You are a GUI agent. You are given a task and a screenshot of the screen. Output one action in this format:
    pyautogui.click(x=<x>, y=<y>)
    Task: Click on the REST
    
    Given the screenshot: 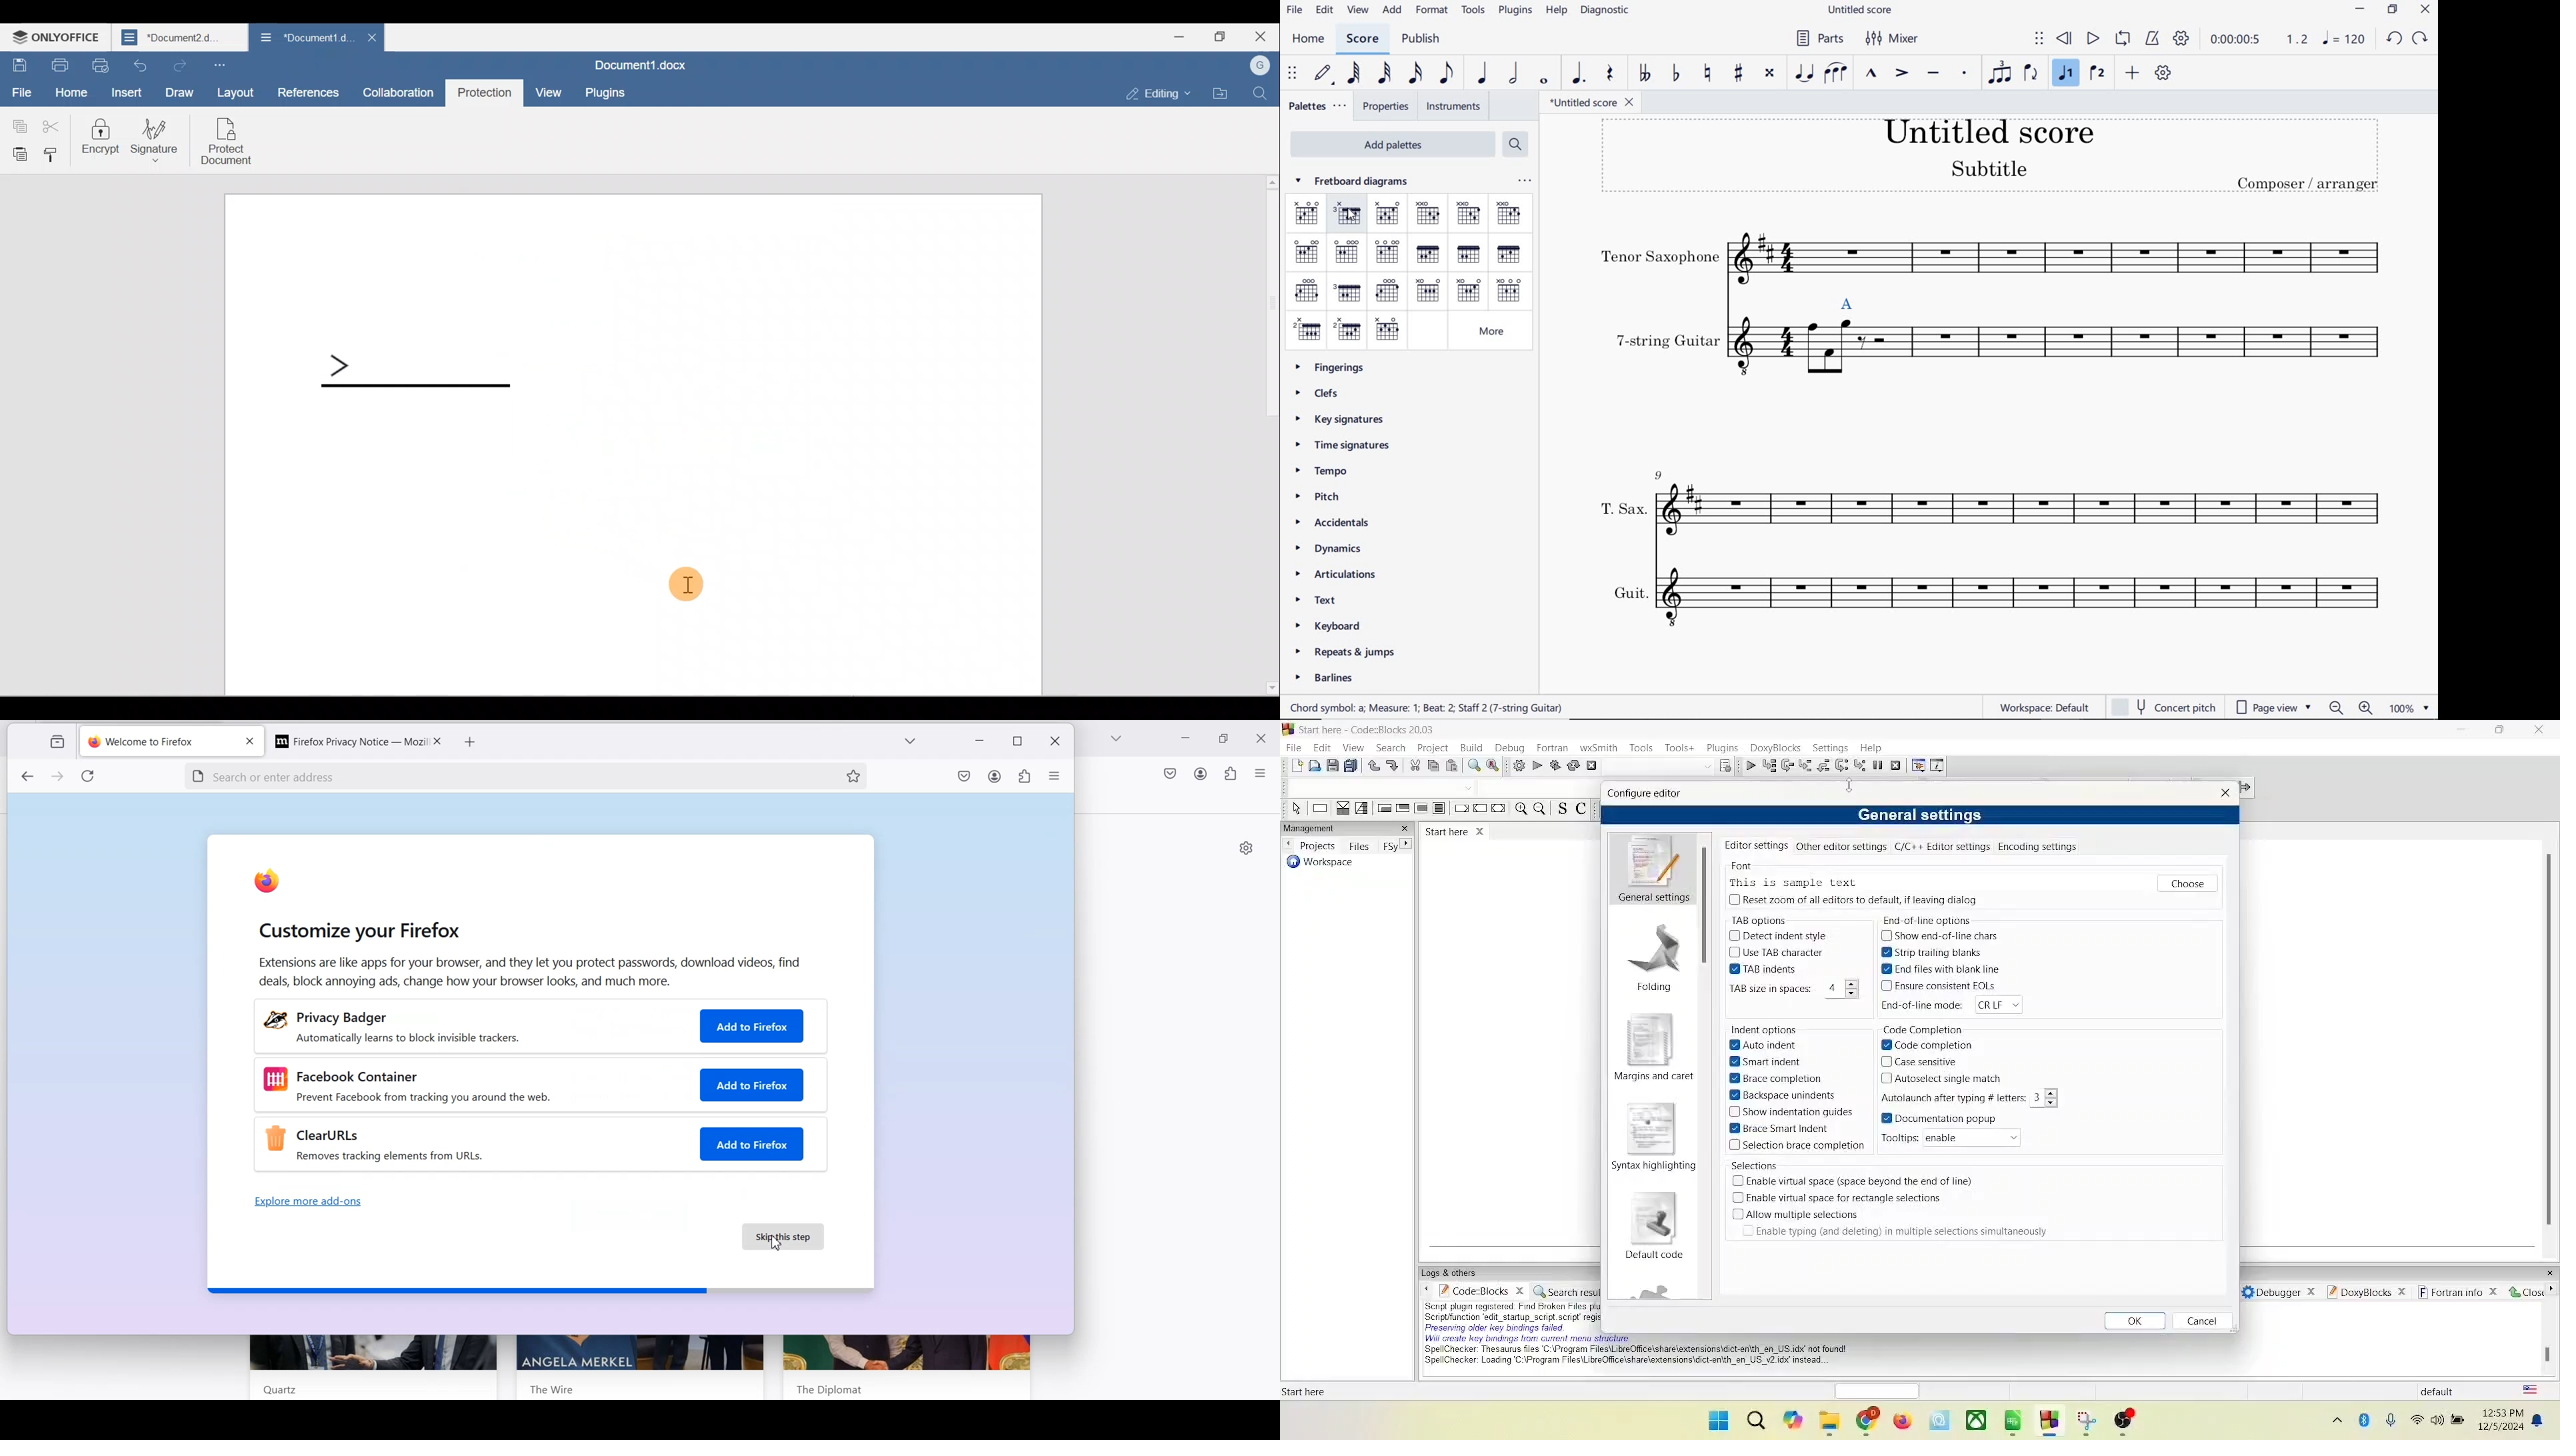 What is the action you would take?
    pyautogui.click(x=1613, y=73)
    